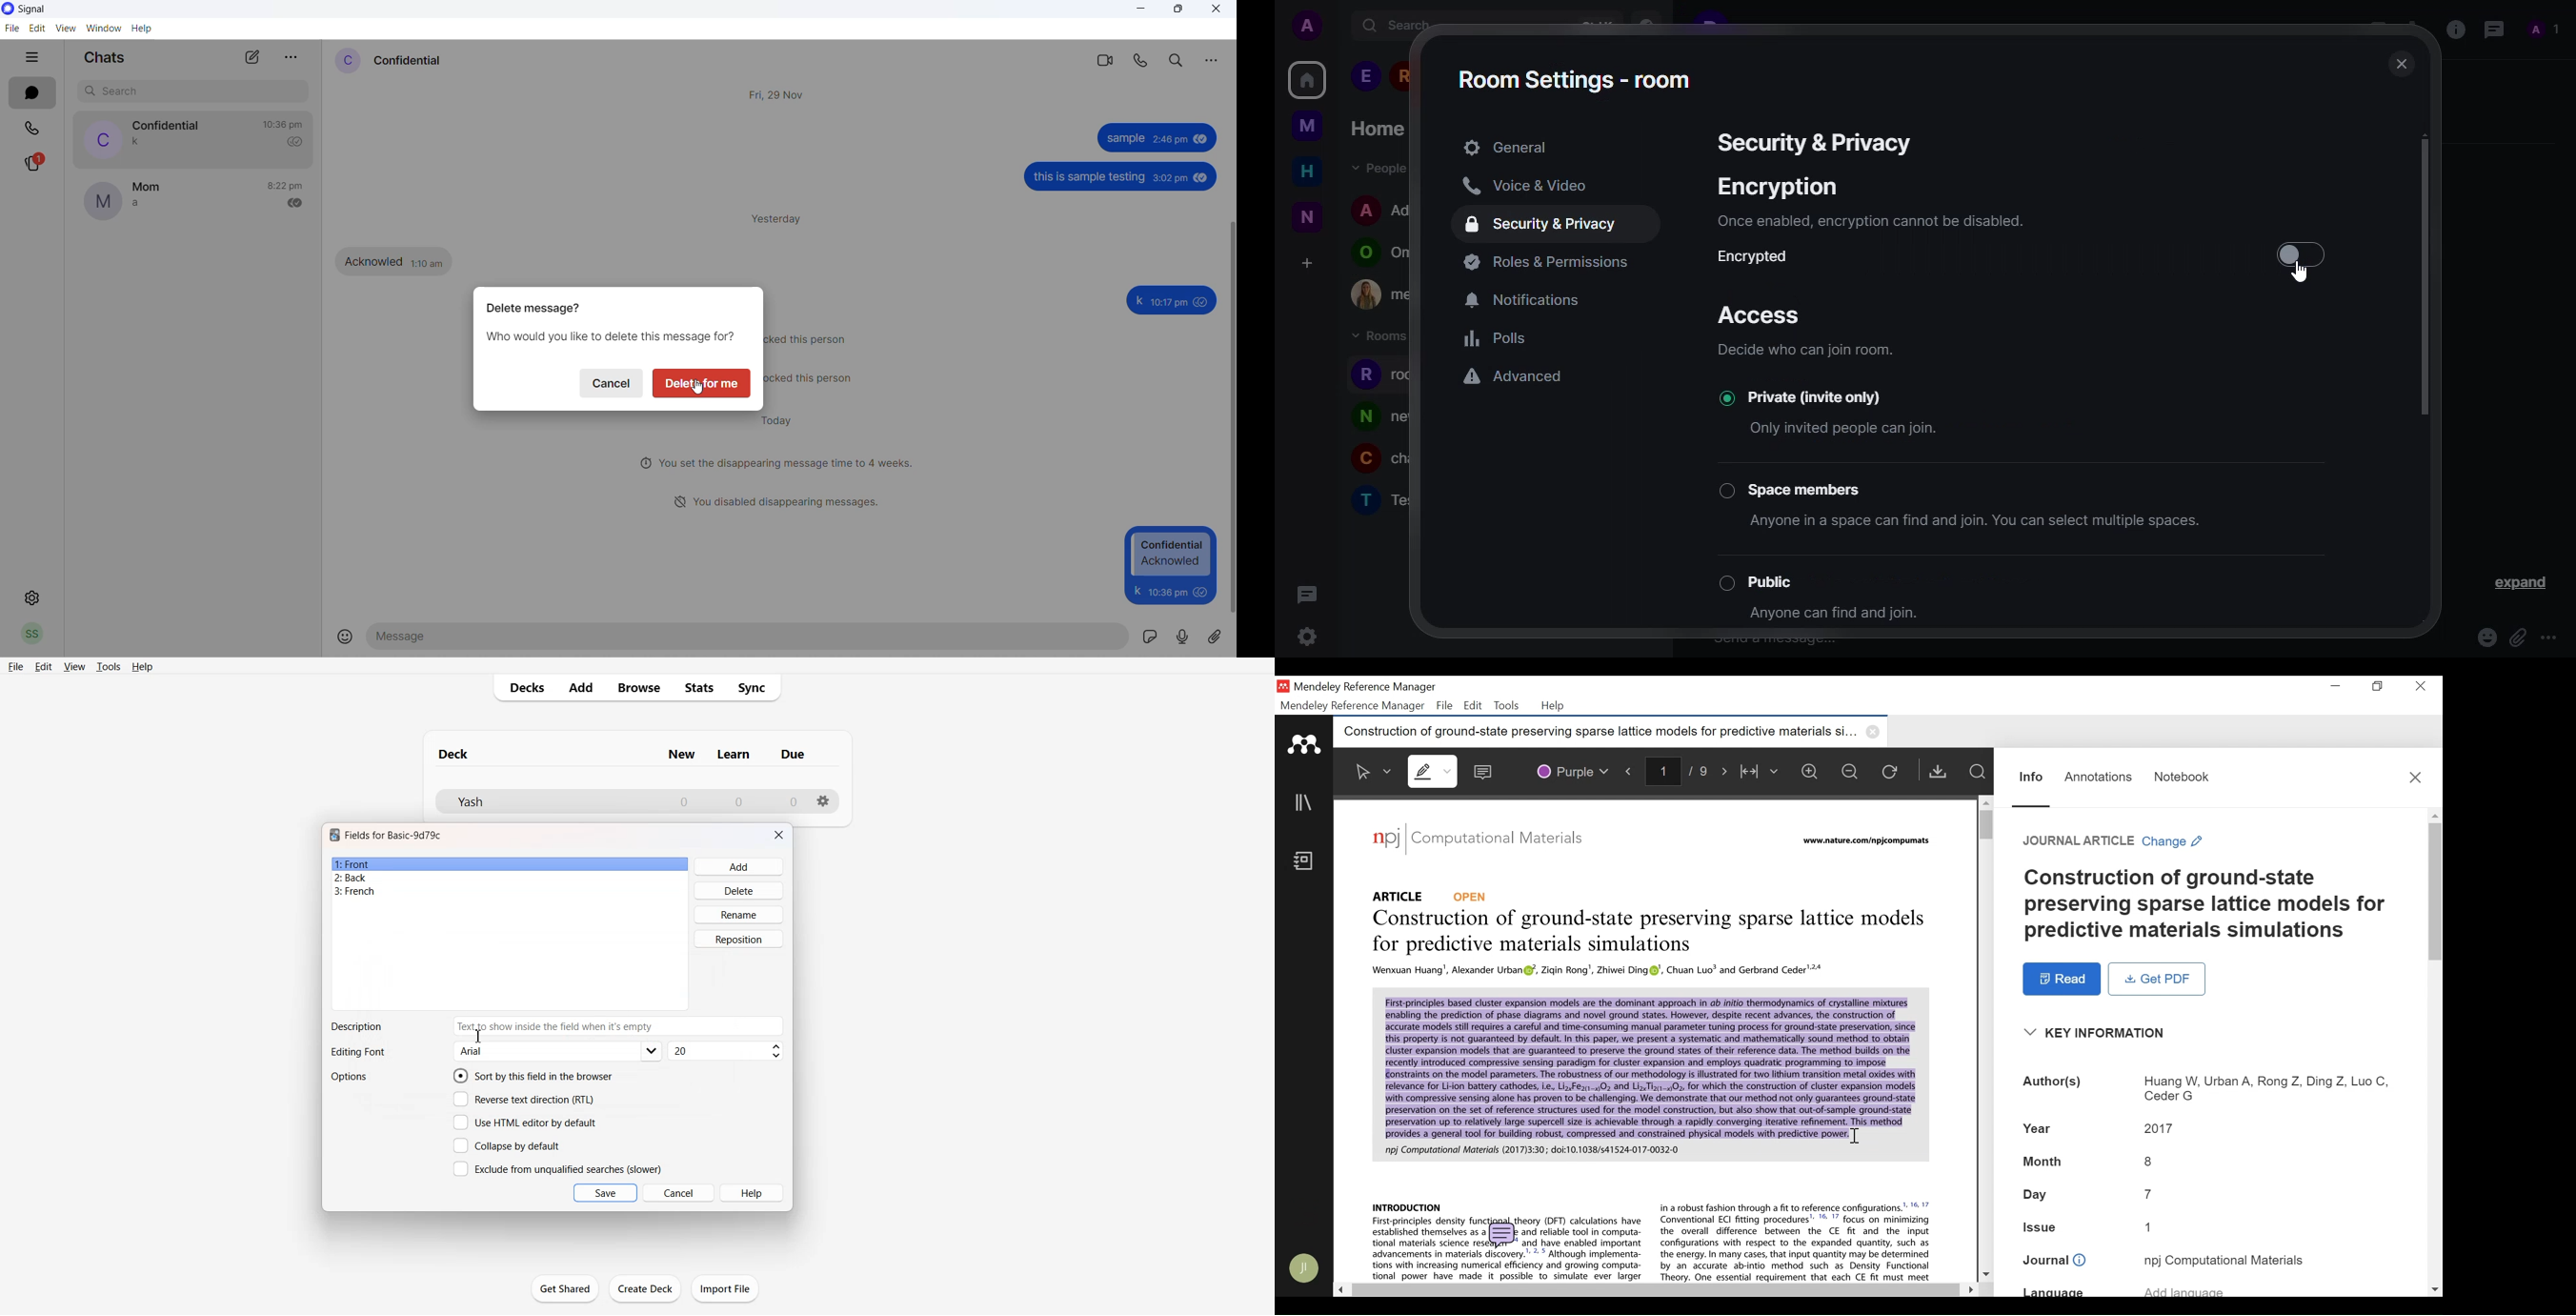  I want to click on seen, so click(1203, 180).